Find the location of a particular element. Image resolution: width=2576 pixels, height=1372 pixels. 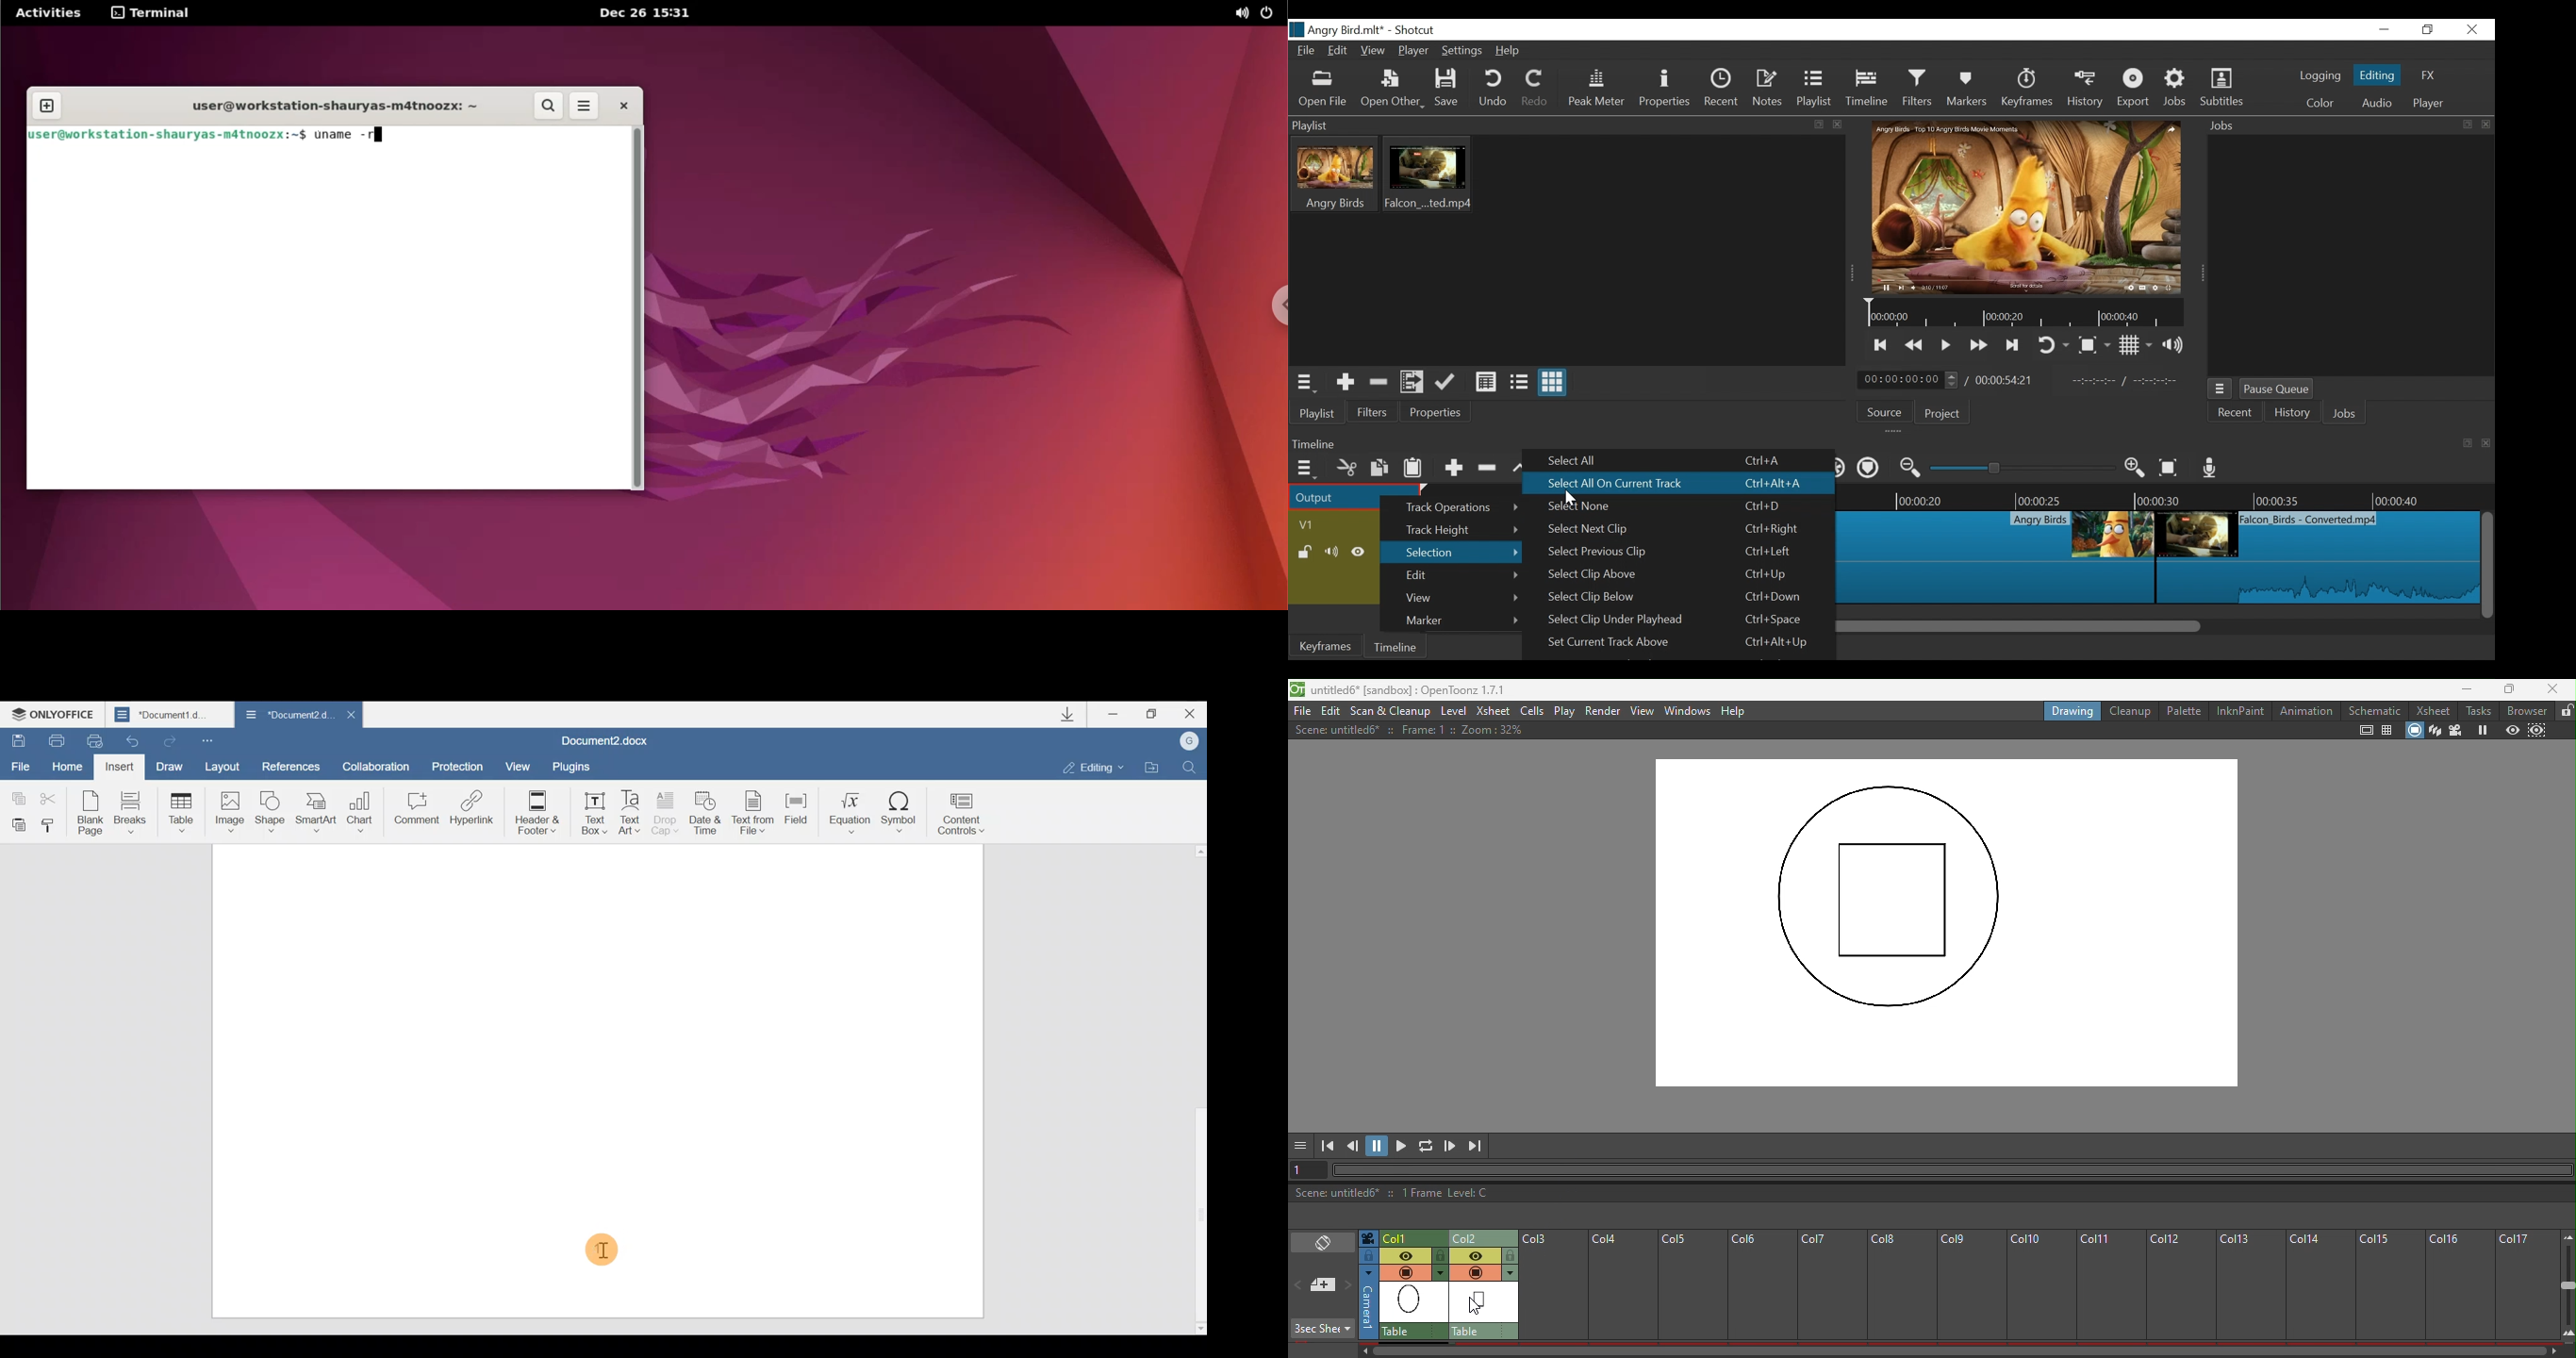

SmartArt is located at coordinates (316, 812).